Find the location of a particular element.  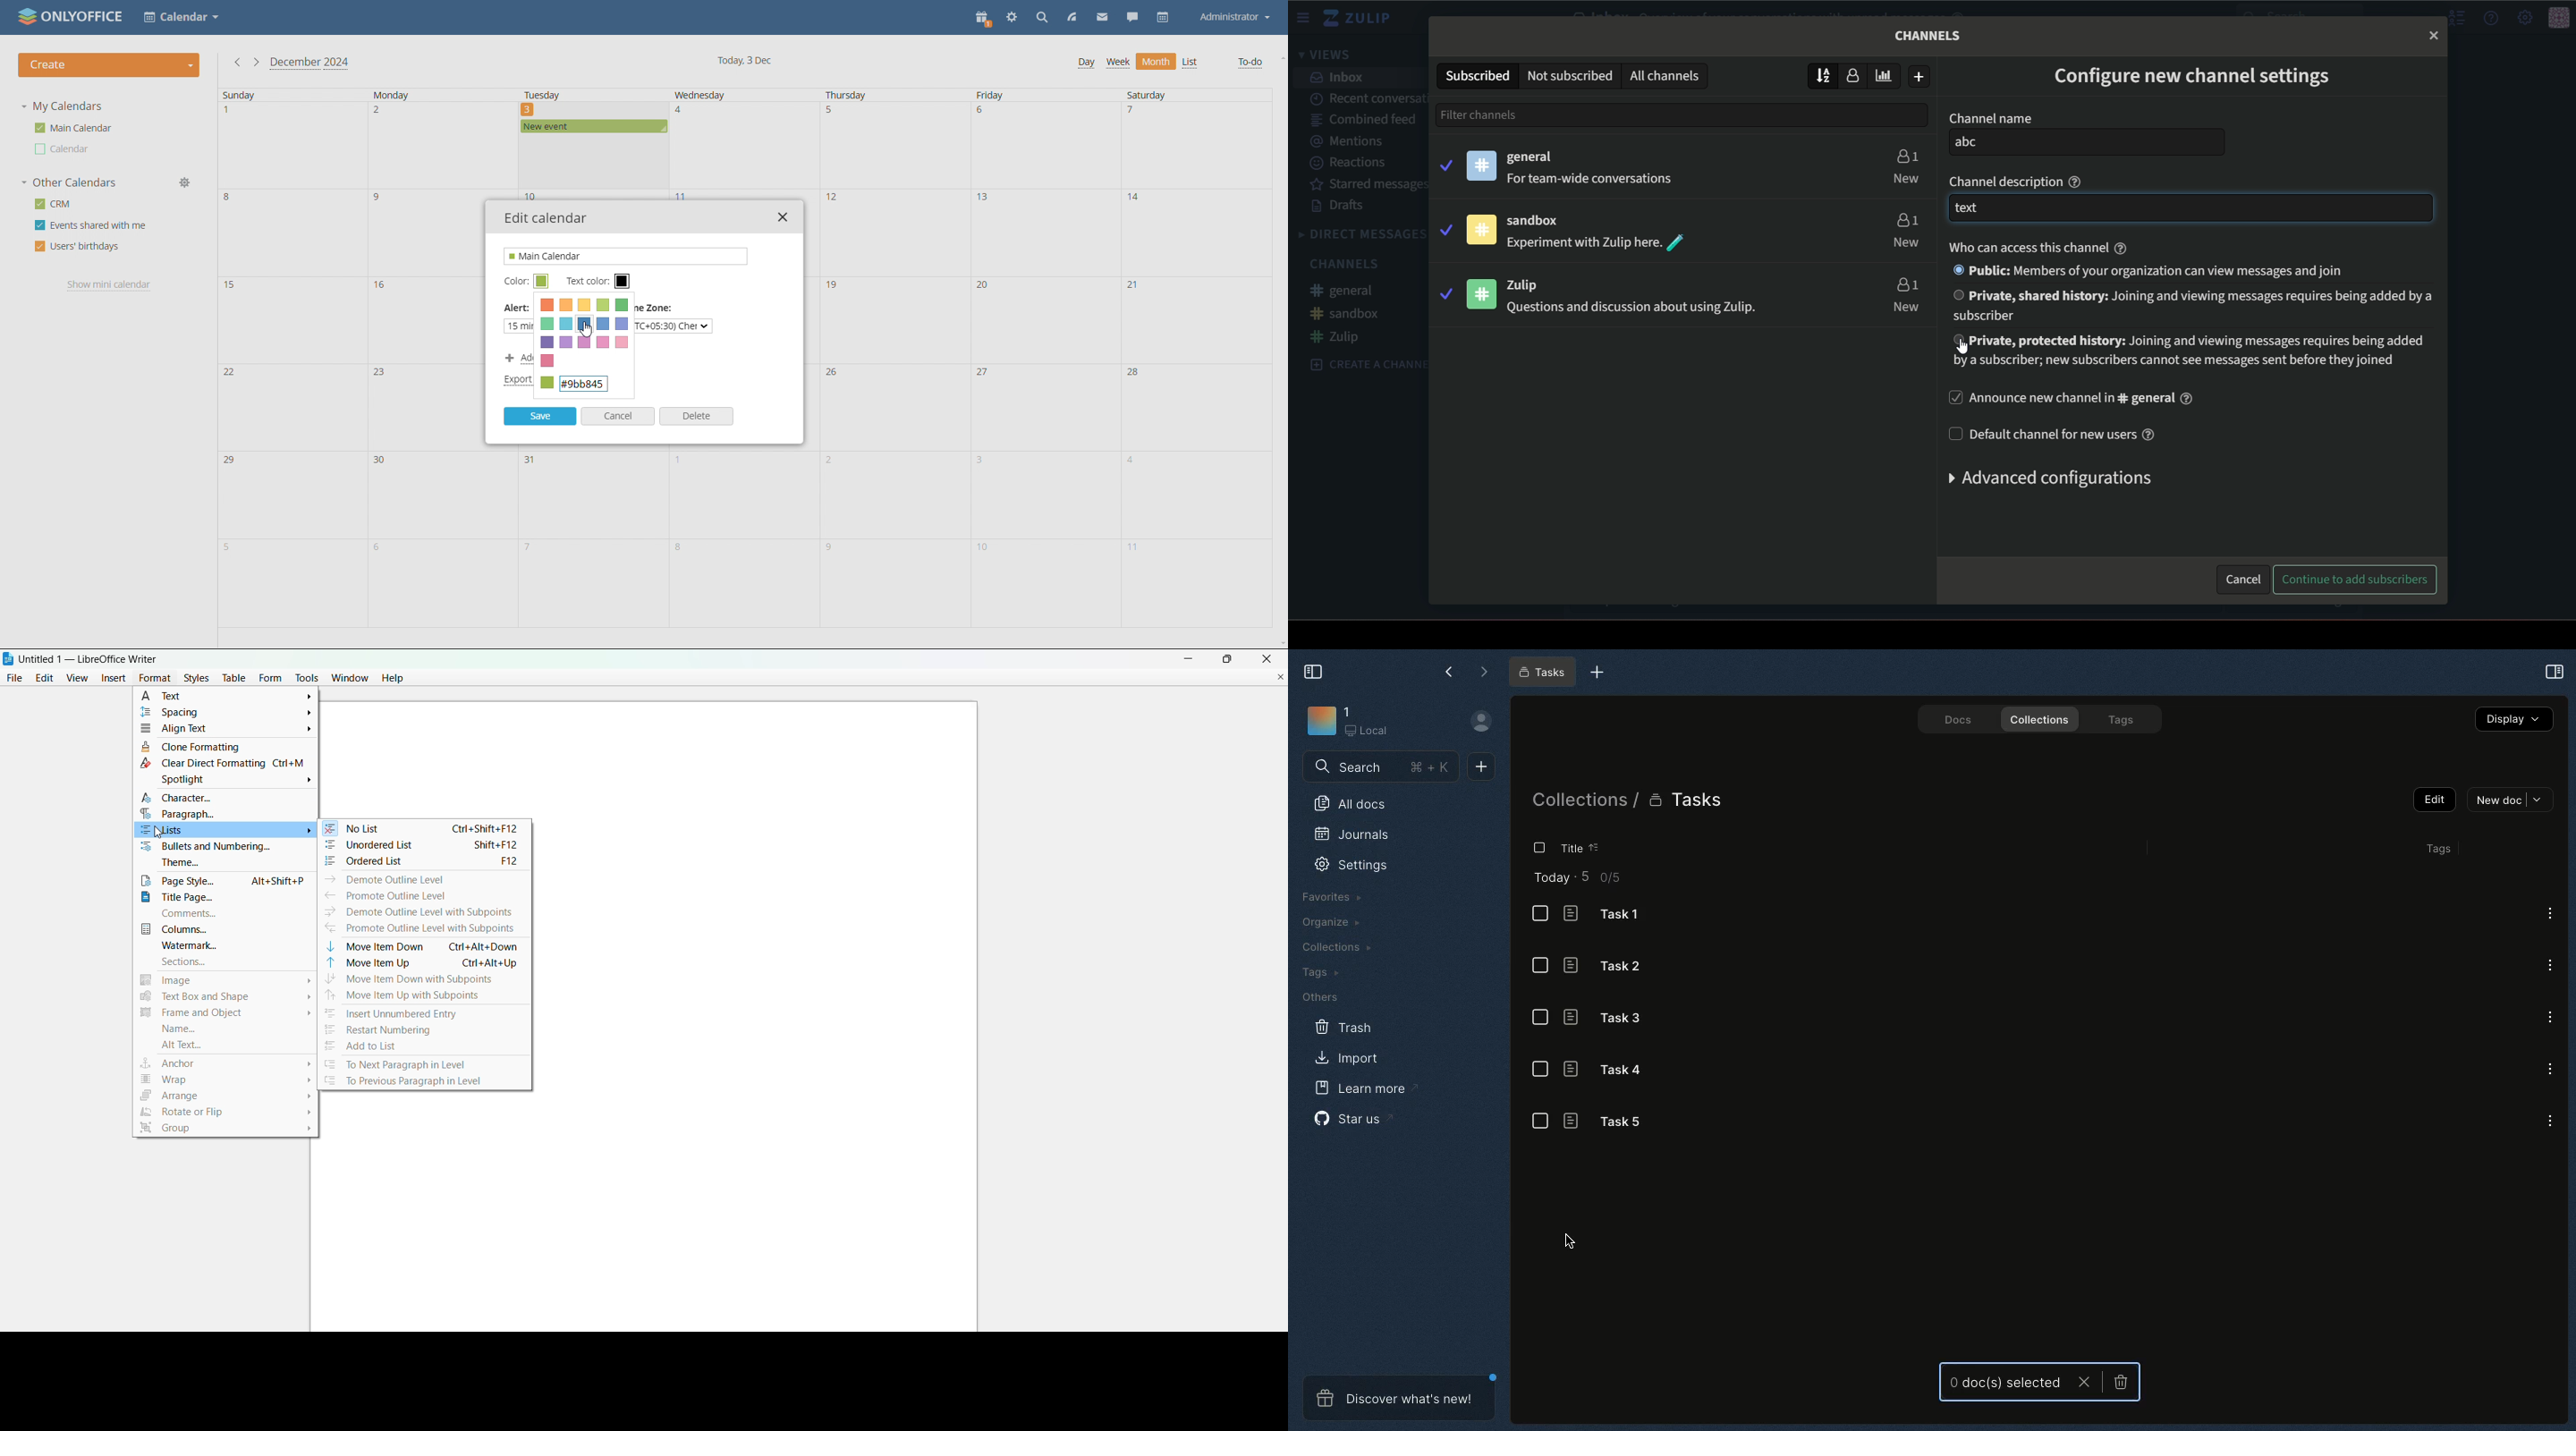

channel name is located at coordinates (1990, 118).